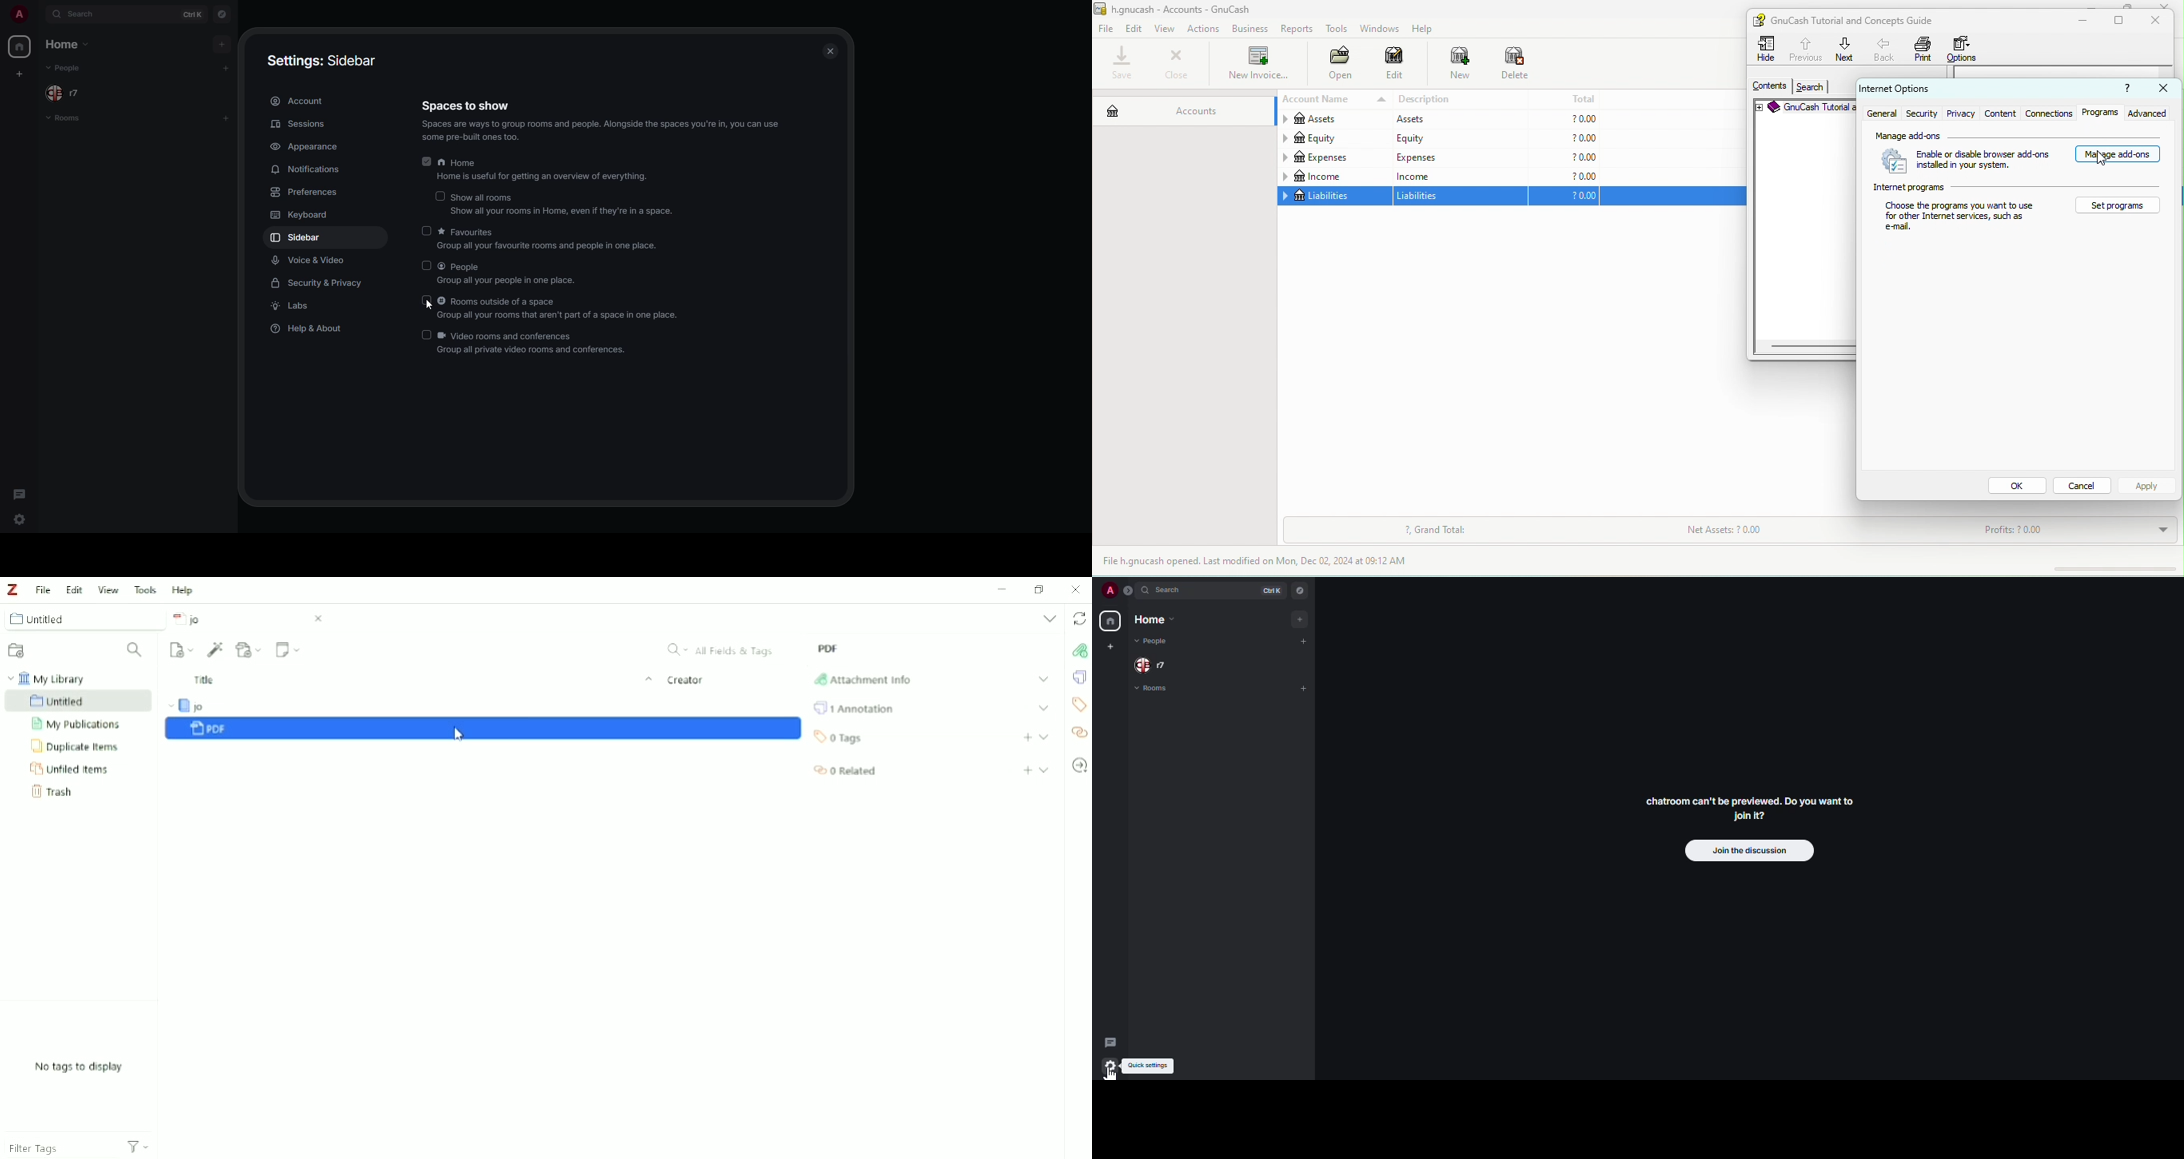 This screenshot has height=1176, width=2184. What do you see at coordinates (185, 590) in the screenshot?
I see `Help` at bounding box center [185, 590].